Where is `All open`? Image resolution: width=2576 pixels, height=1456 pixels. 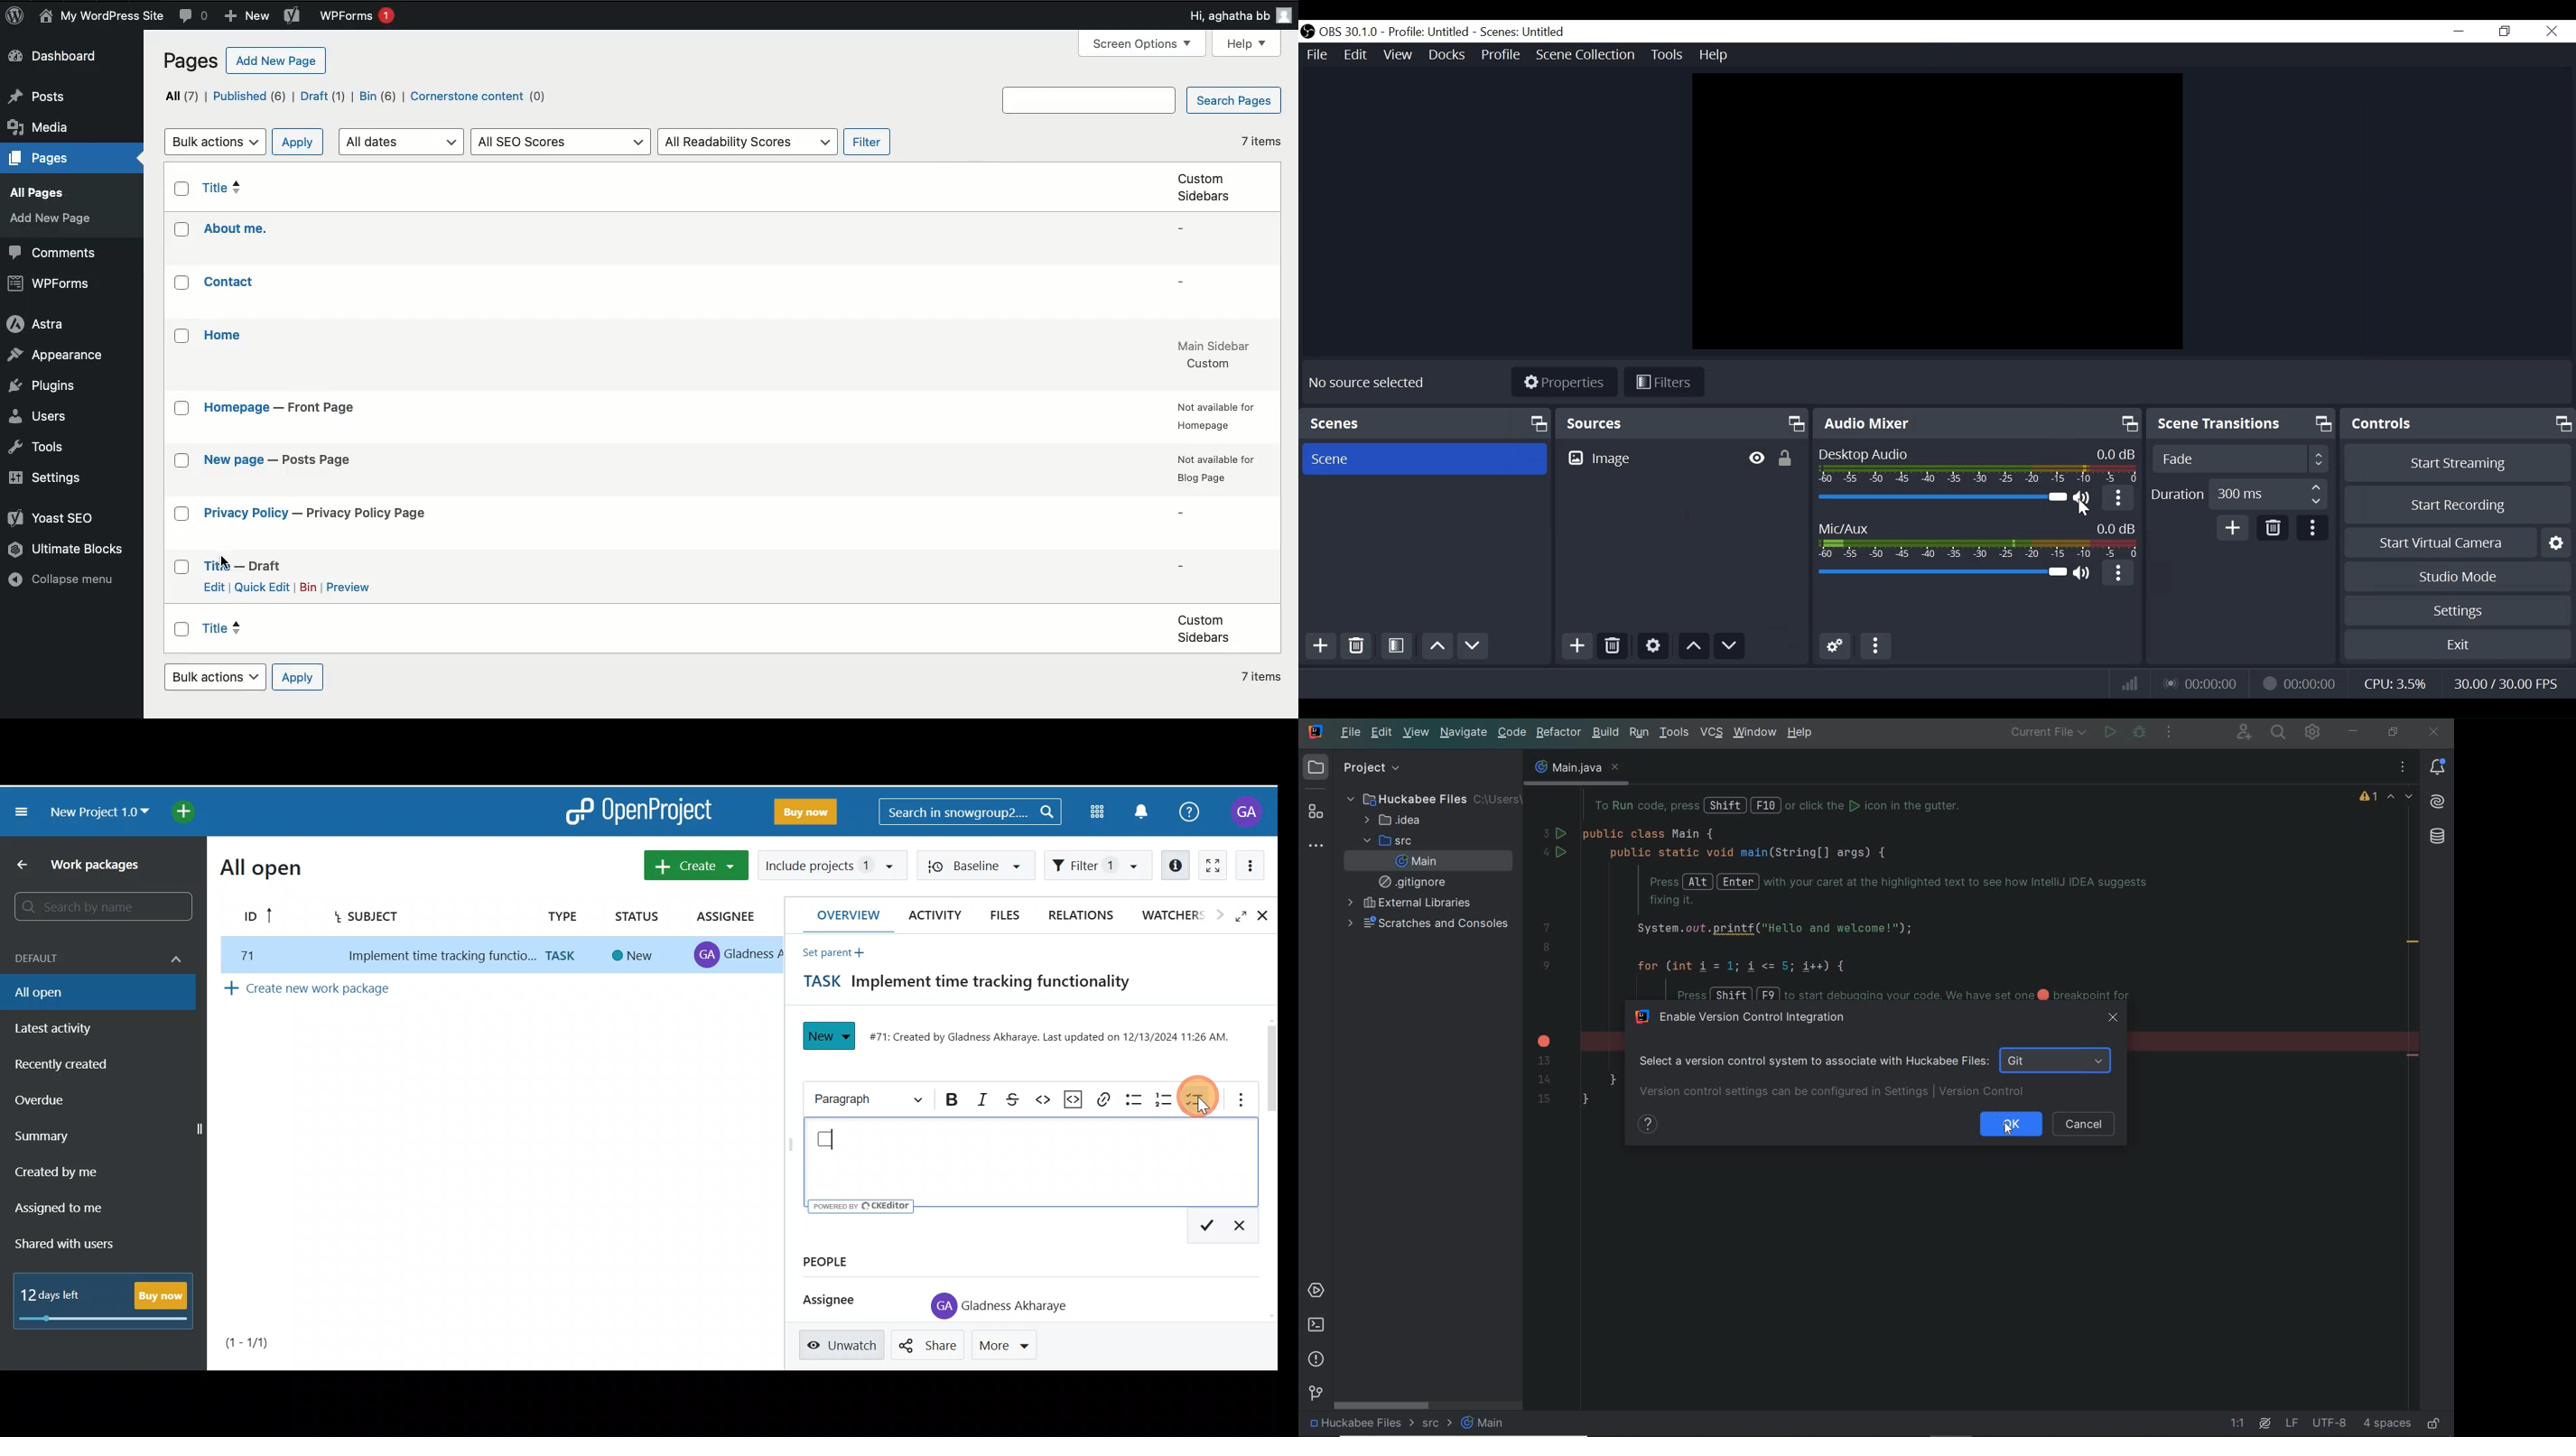 All open is located at coordinates (83, 995).